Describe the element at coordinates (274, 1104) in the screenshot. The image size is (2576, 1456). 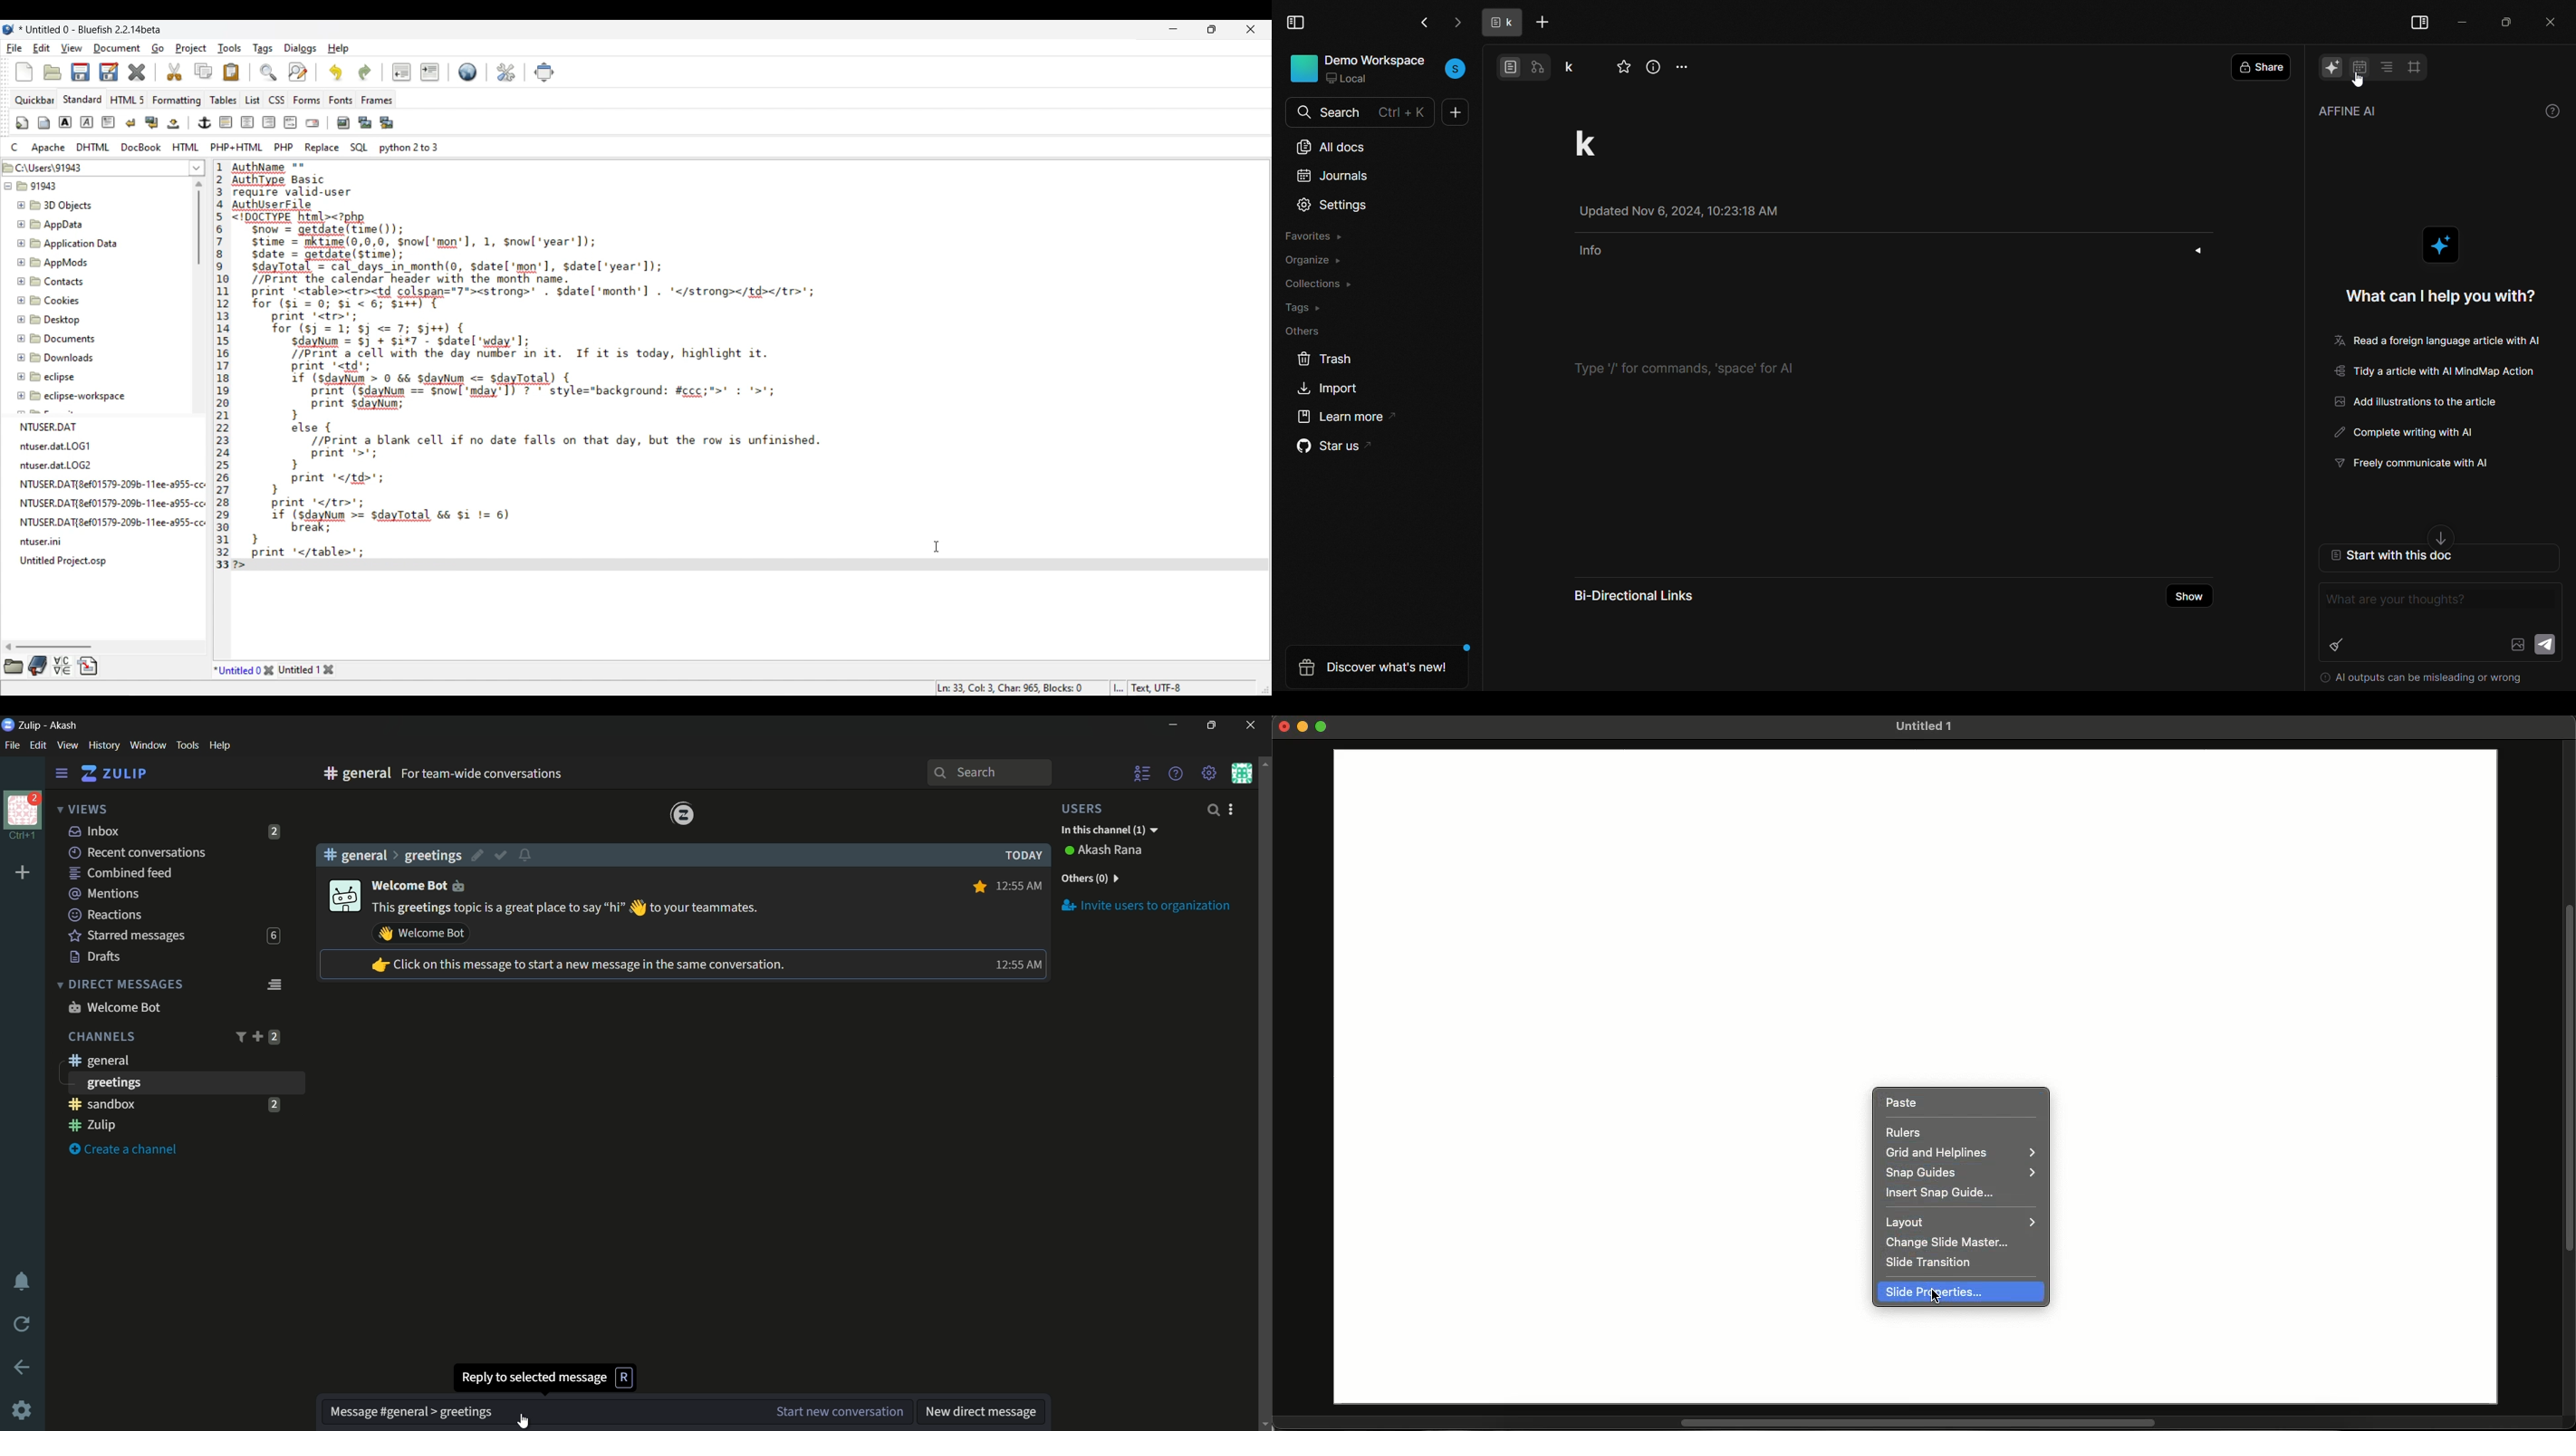
I see `2 unread messages` at that location.